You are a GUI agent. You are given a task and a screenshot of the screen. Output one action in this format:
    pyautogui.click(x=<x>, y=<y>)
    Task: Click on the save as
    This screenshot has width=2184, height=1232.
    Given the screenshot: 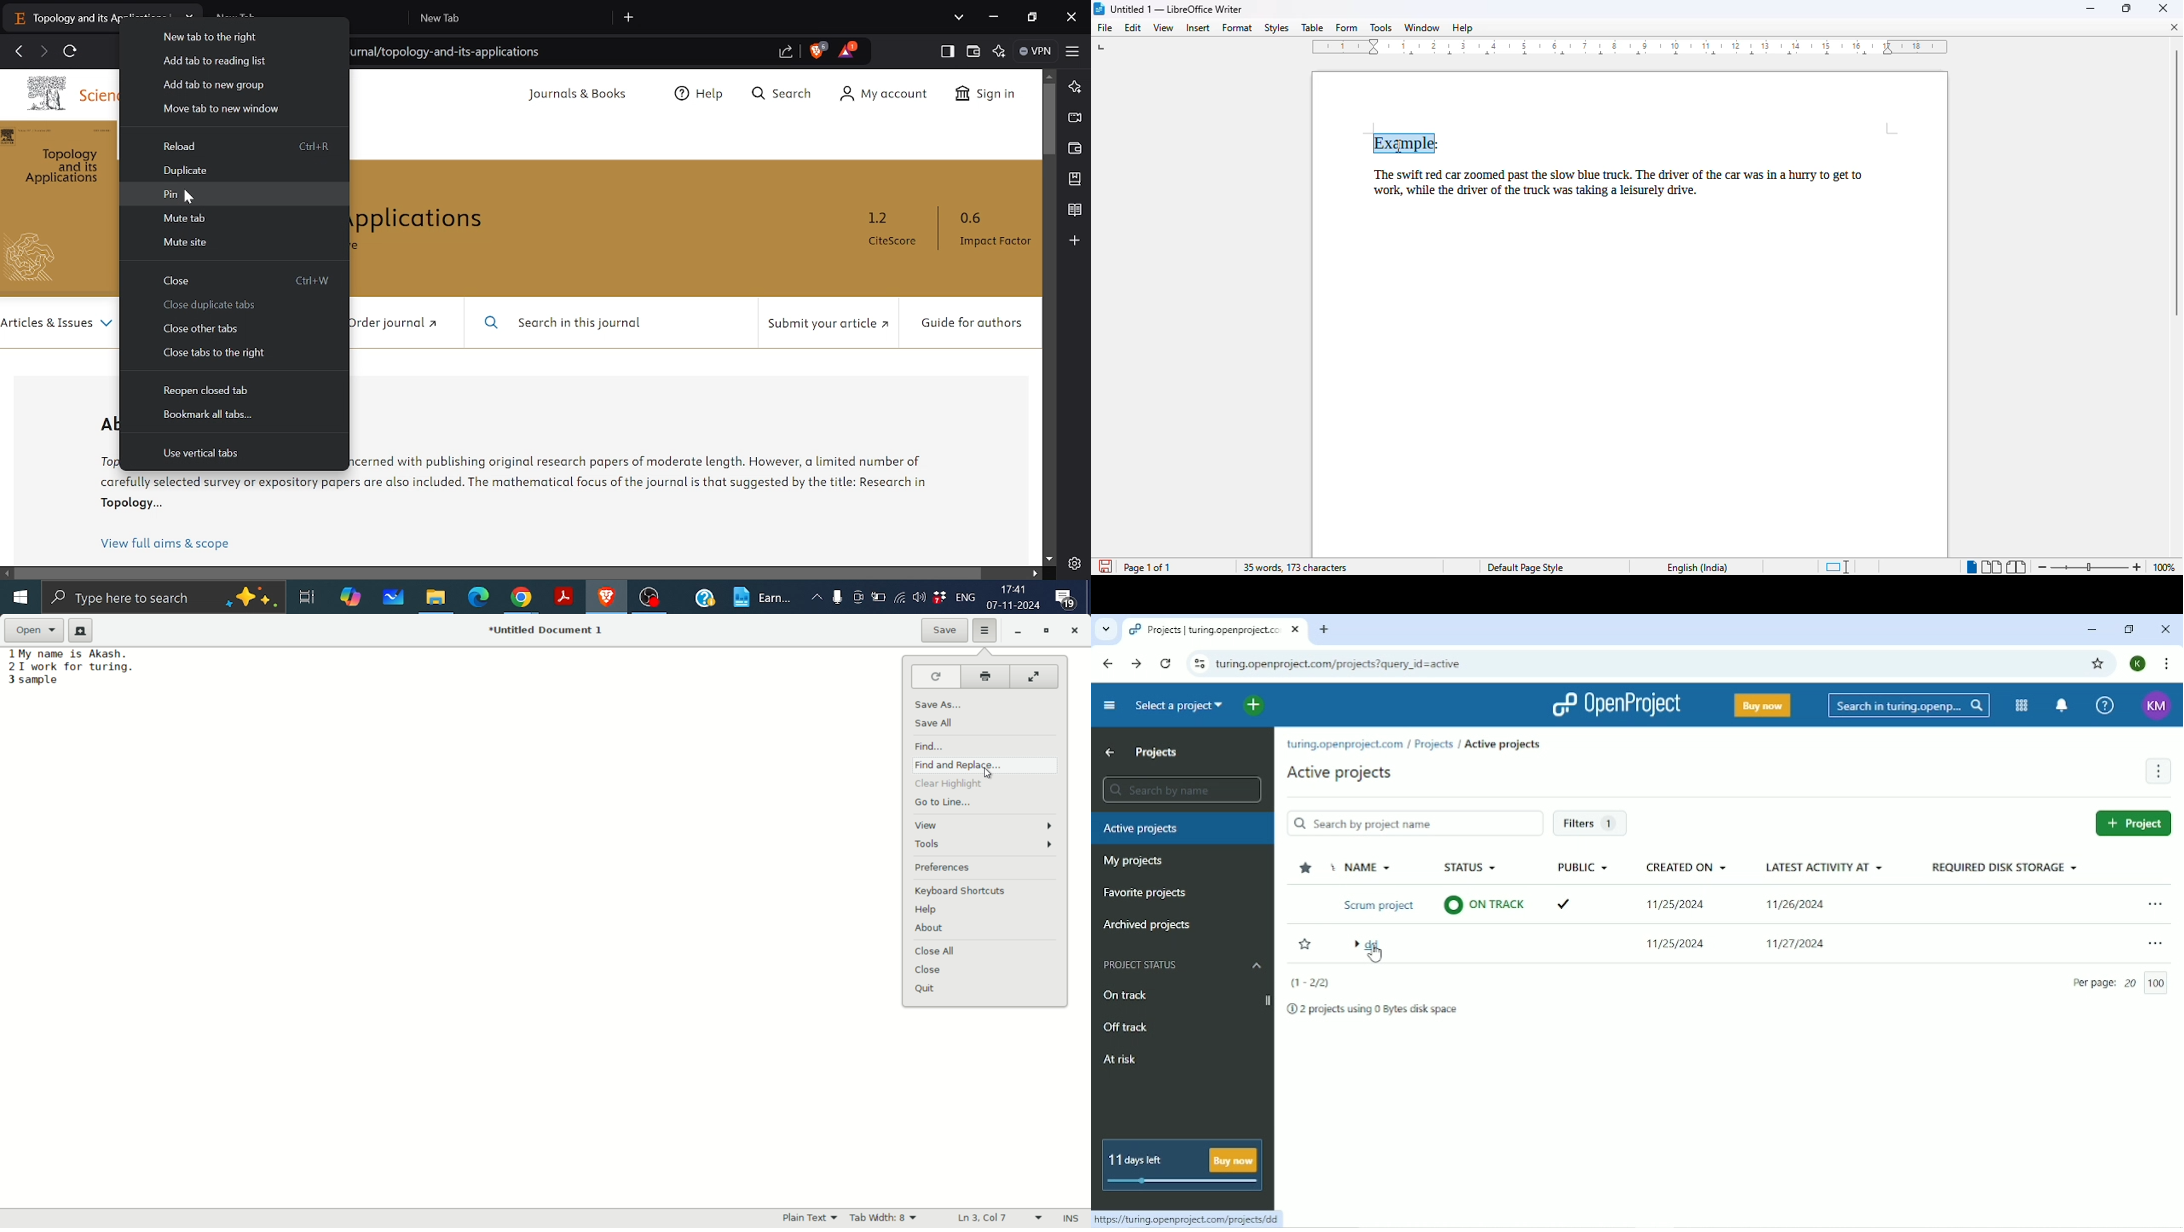 What is the action you would take?
    pyautogui.click(x=940, y=703)
    